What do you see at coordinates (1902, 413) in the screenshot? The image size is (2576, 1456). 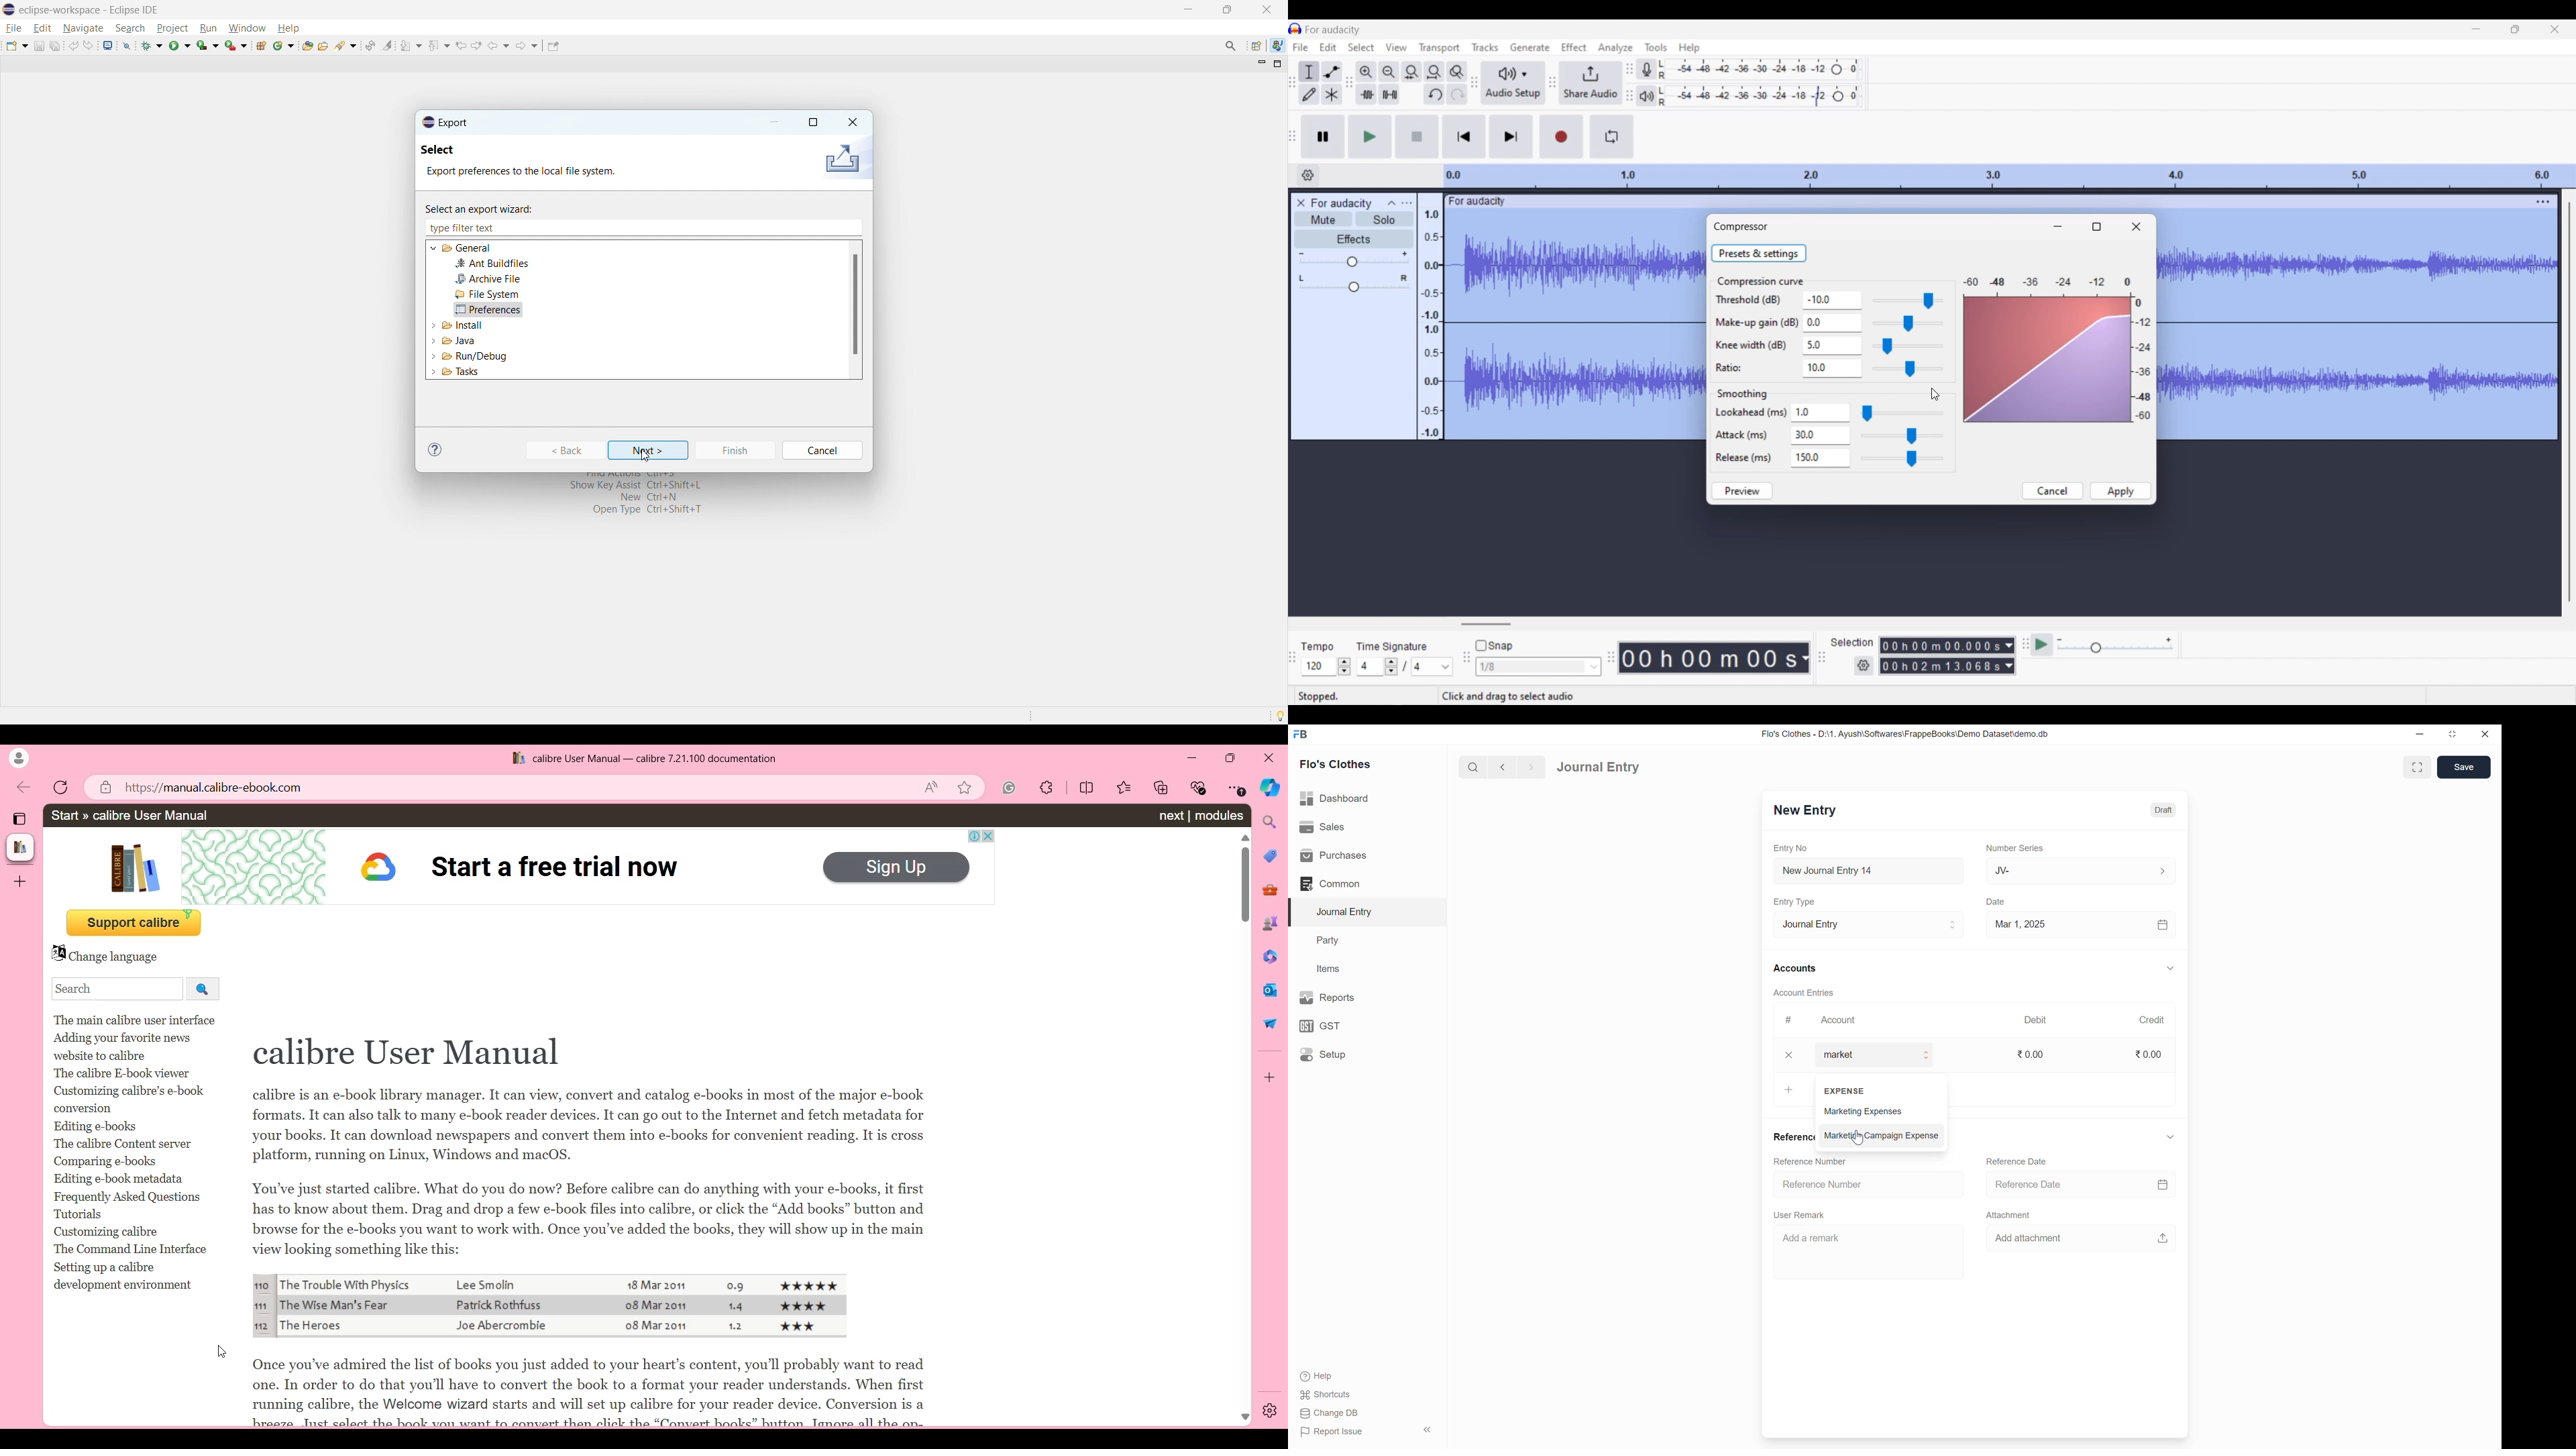 I see `Lookahead slider` at bounding box center [1902, 413].